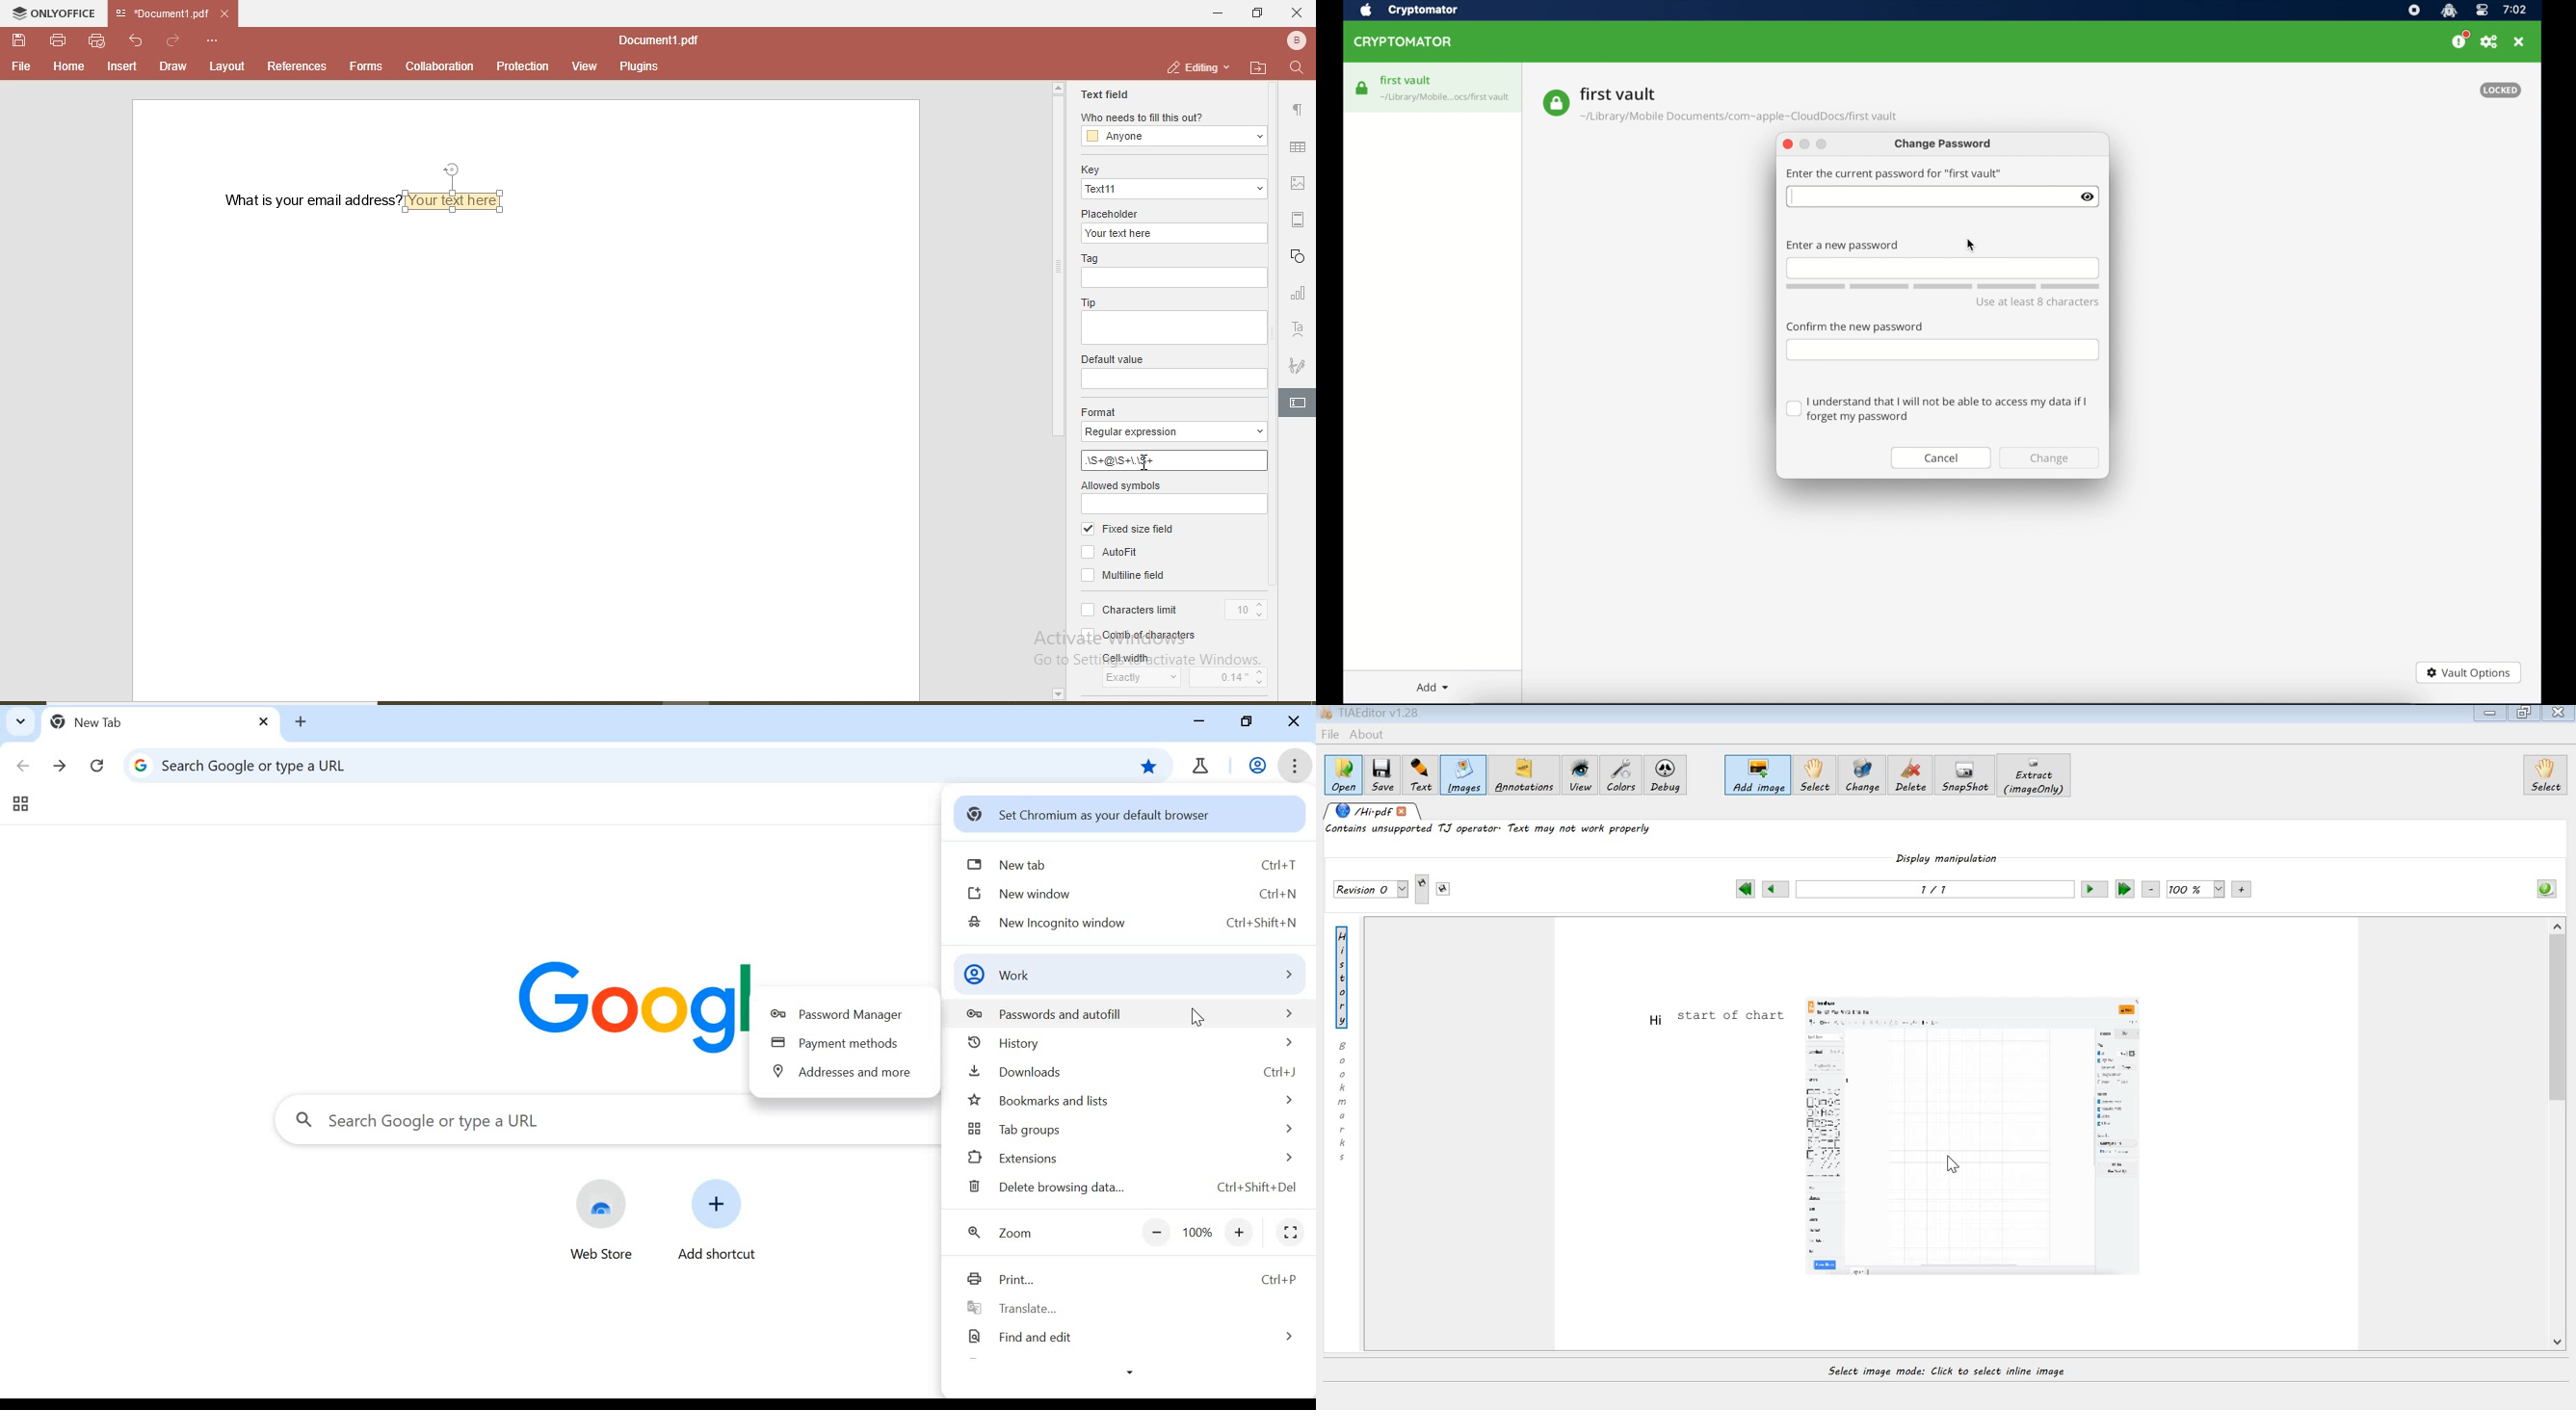 This screenshot has width=2576, height=1428. Describe the element at coordinates (1094, 257) in the screenshot. I see `Tag` at that location.